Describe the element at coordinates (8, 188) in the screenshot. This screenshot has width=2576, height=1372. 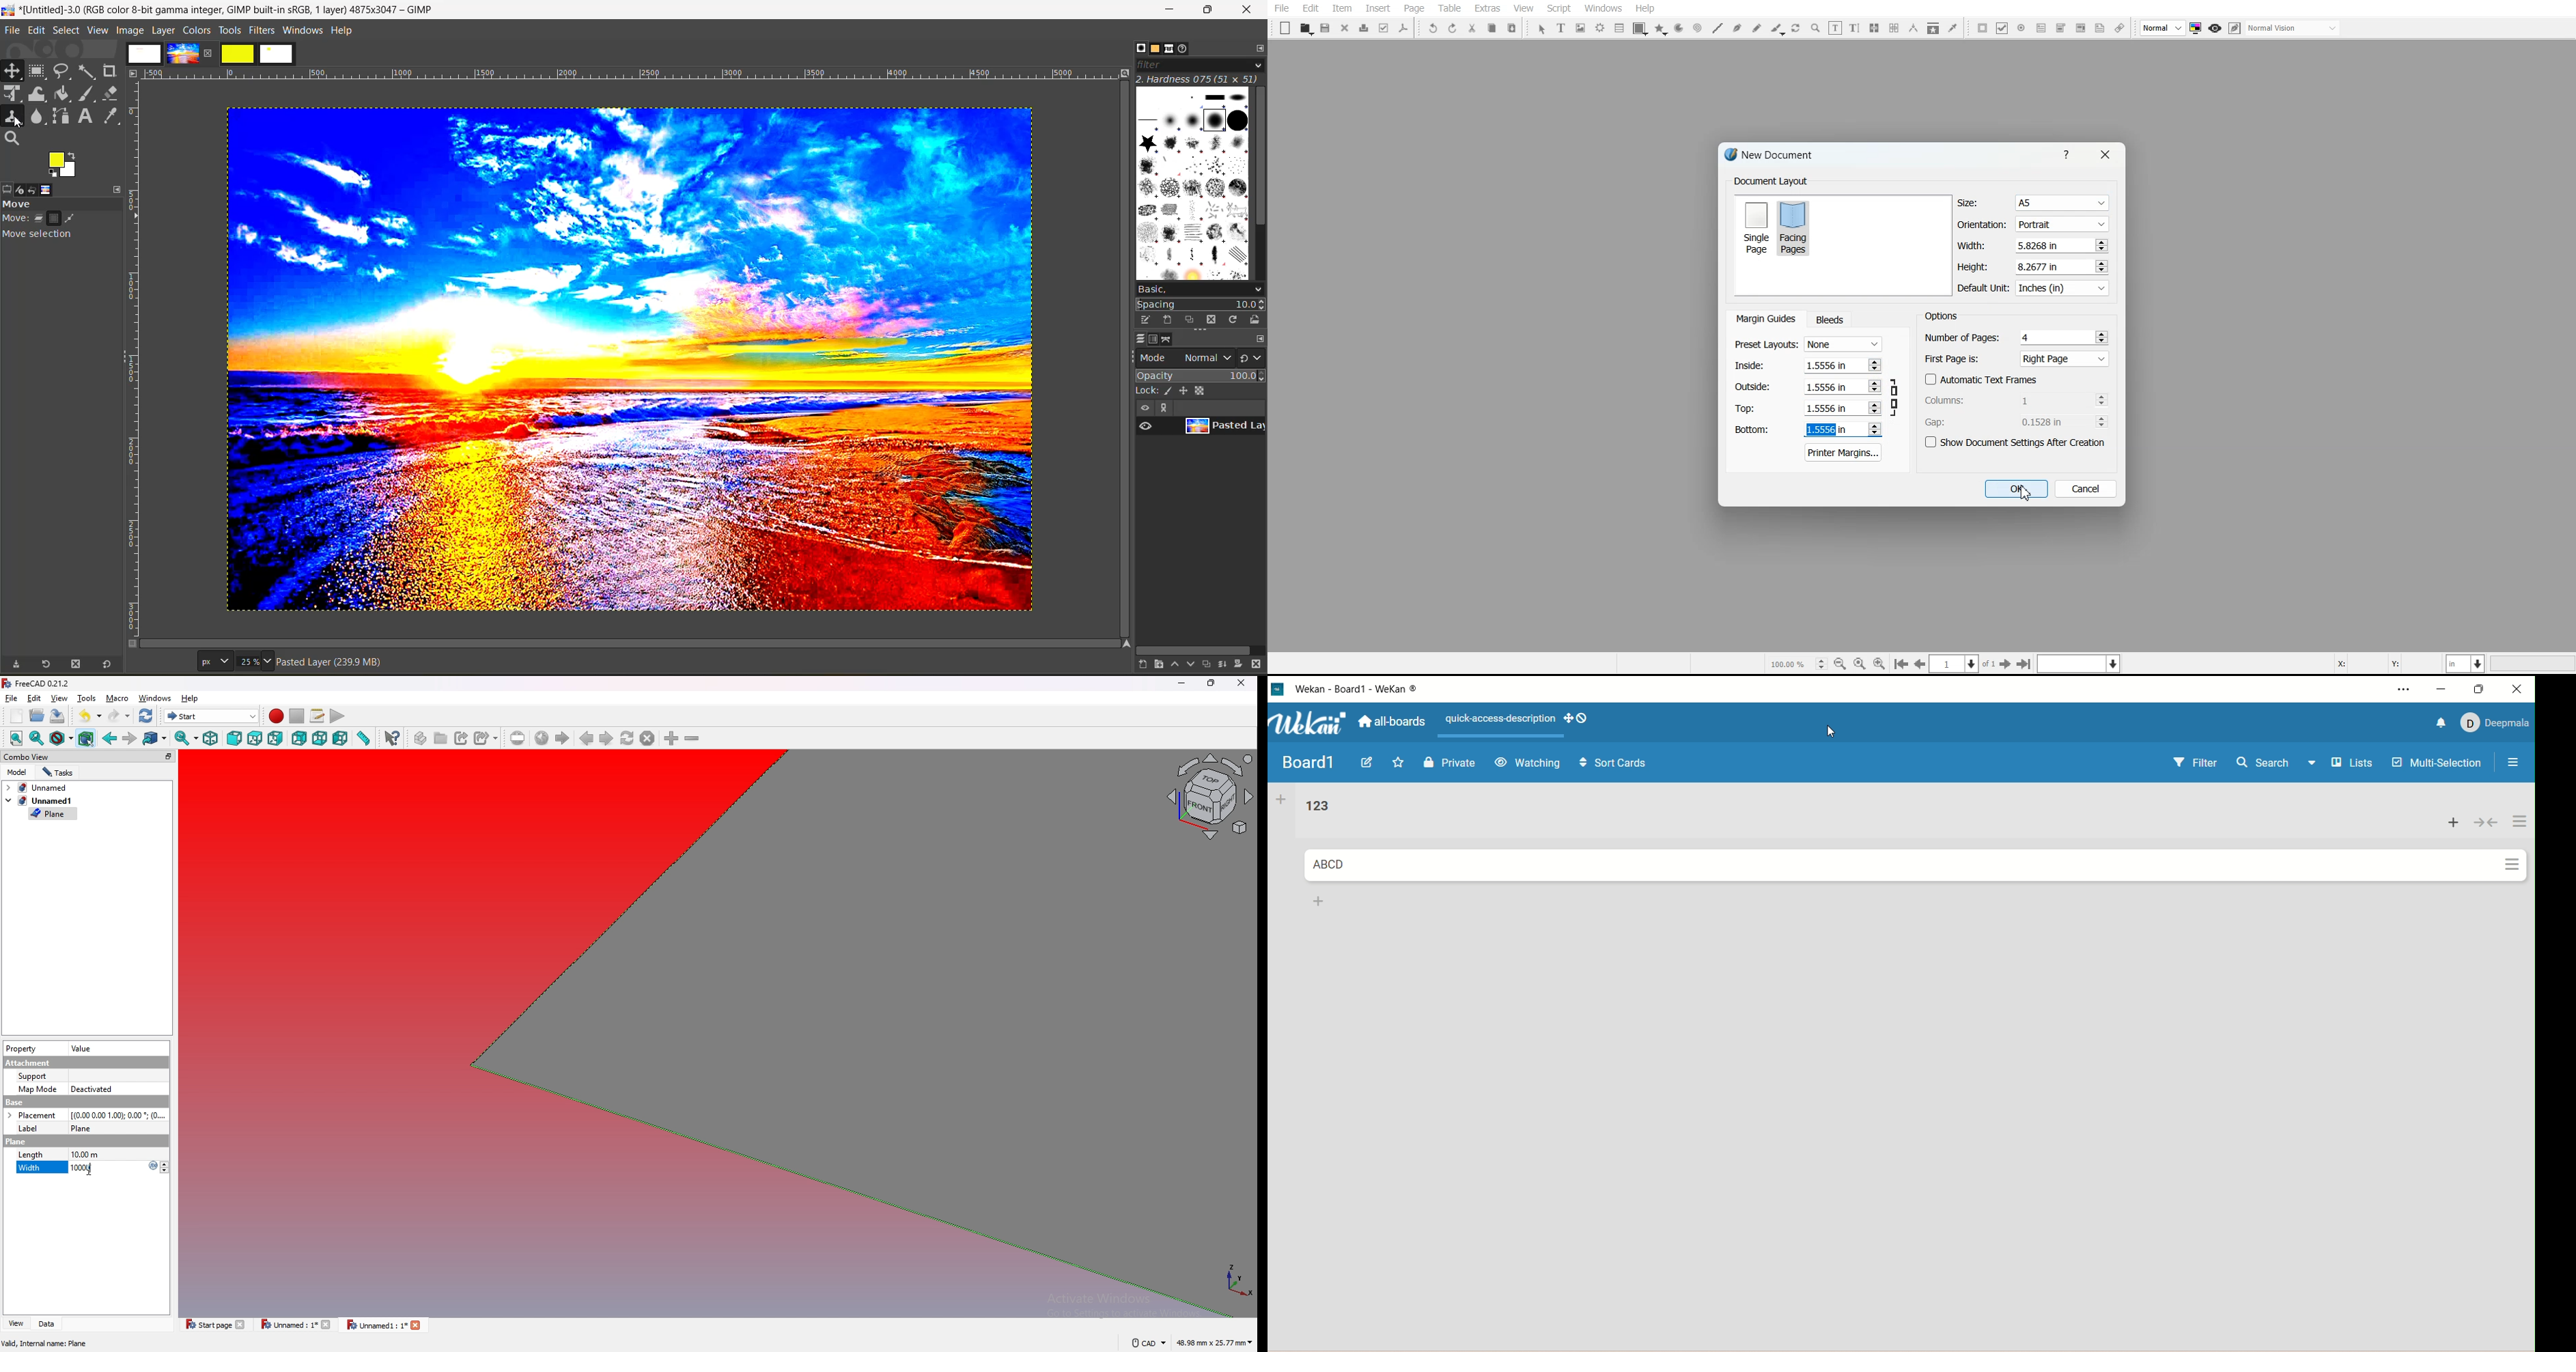
I see `tool options` at that location.